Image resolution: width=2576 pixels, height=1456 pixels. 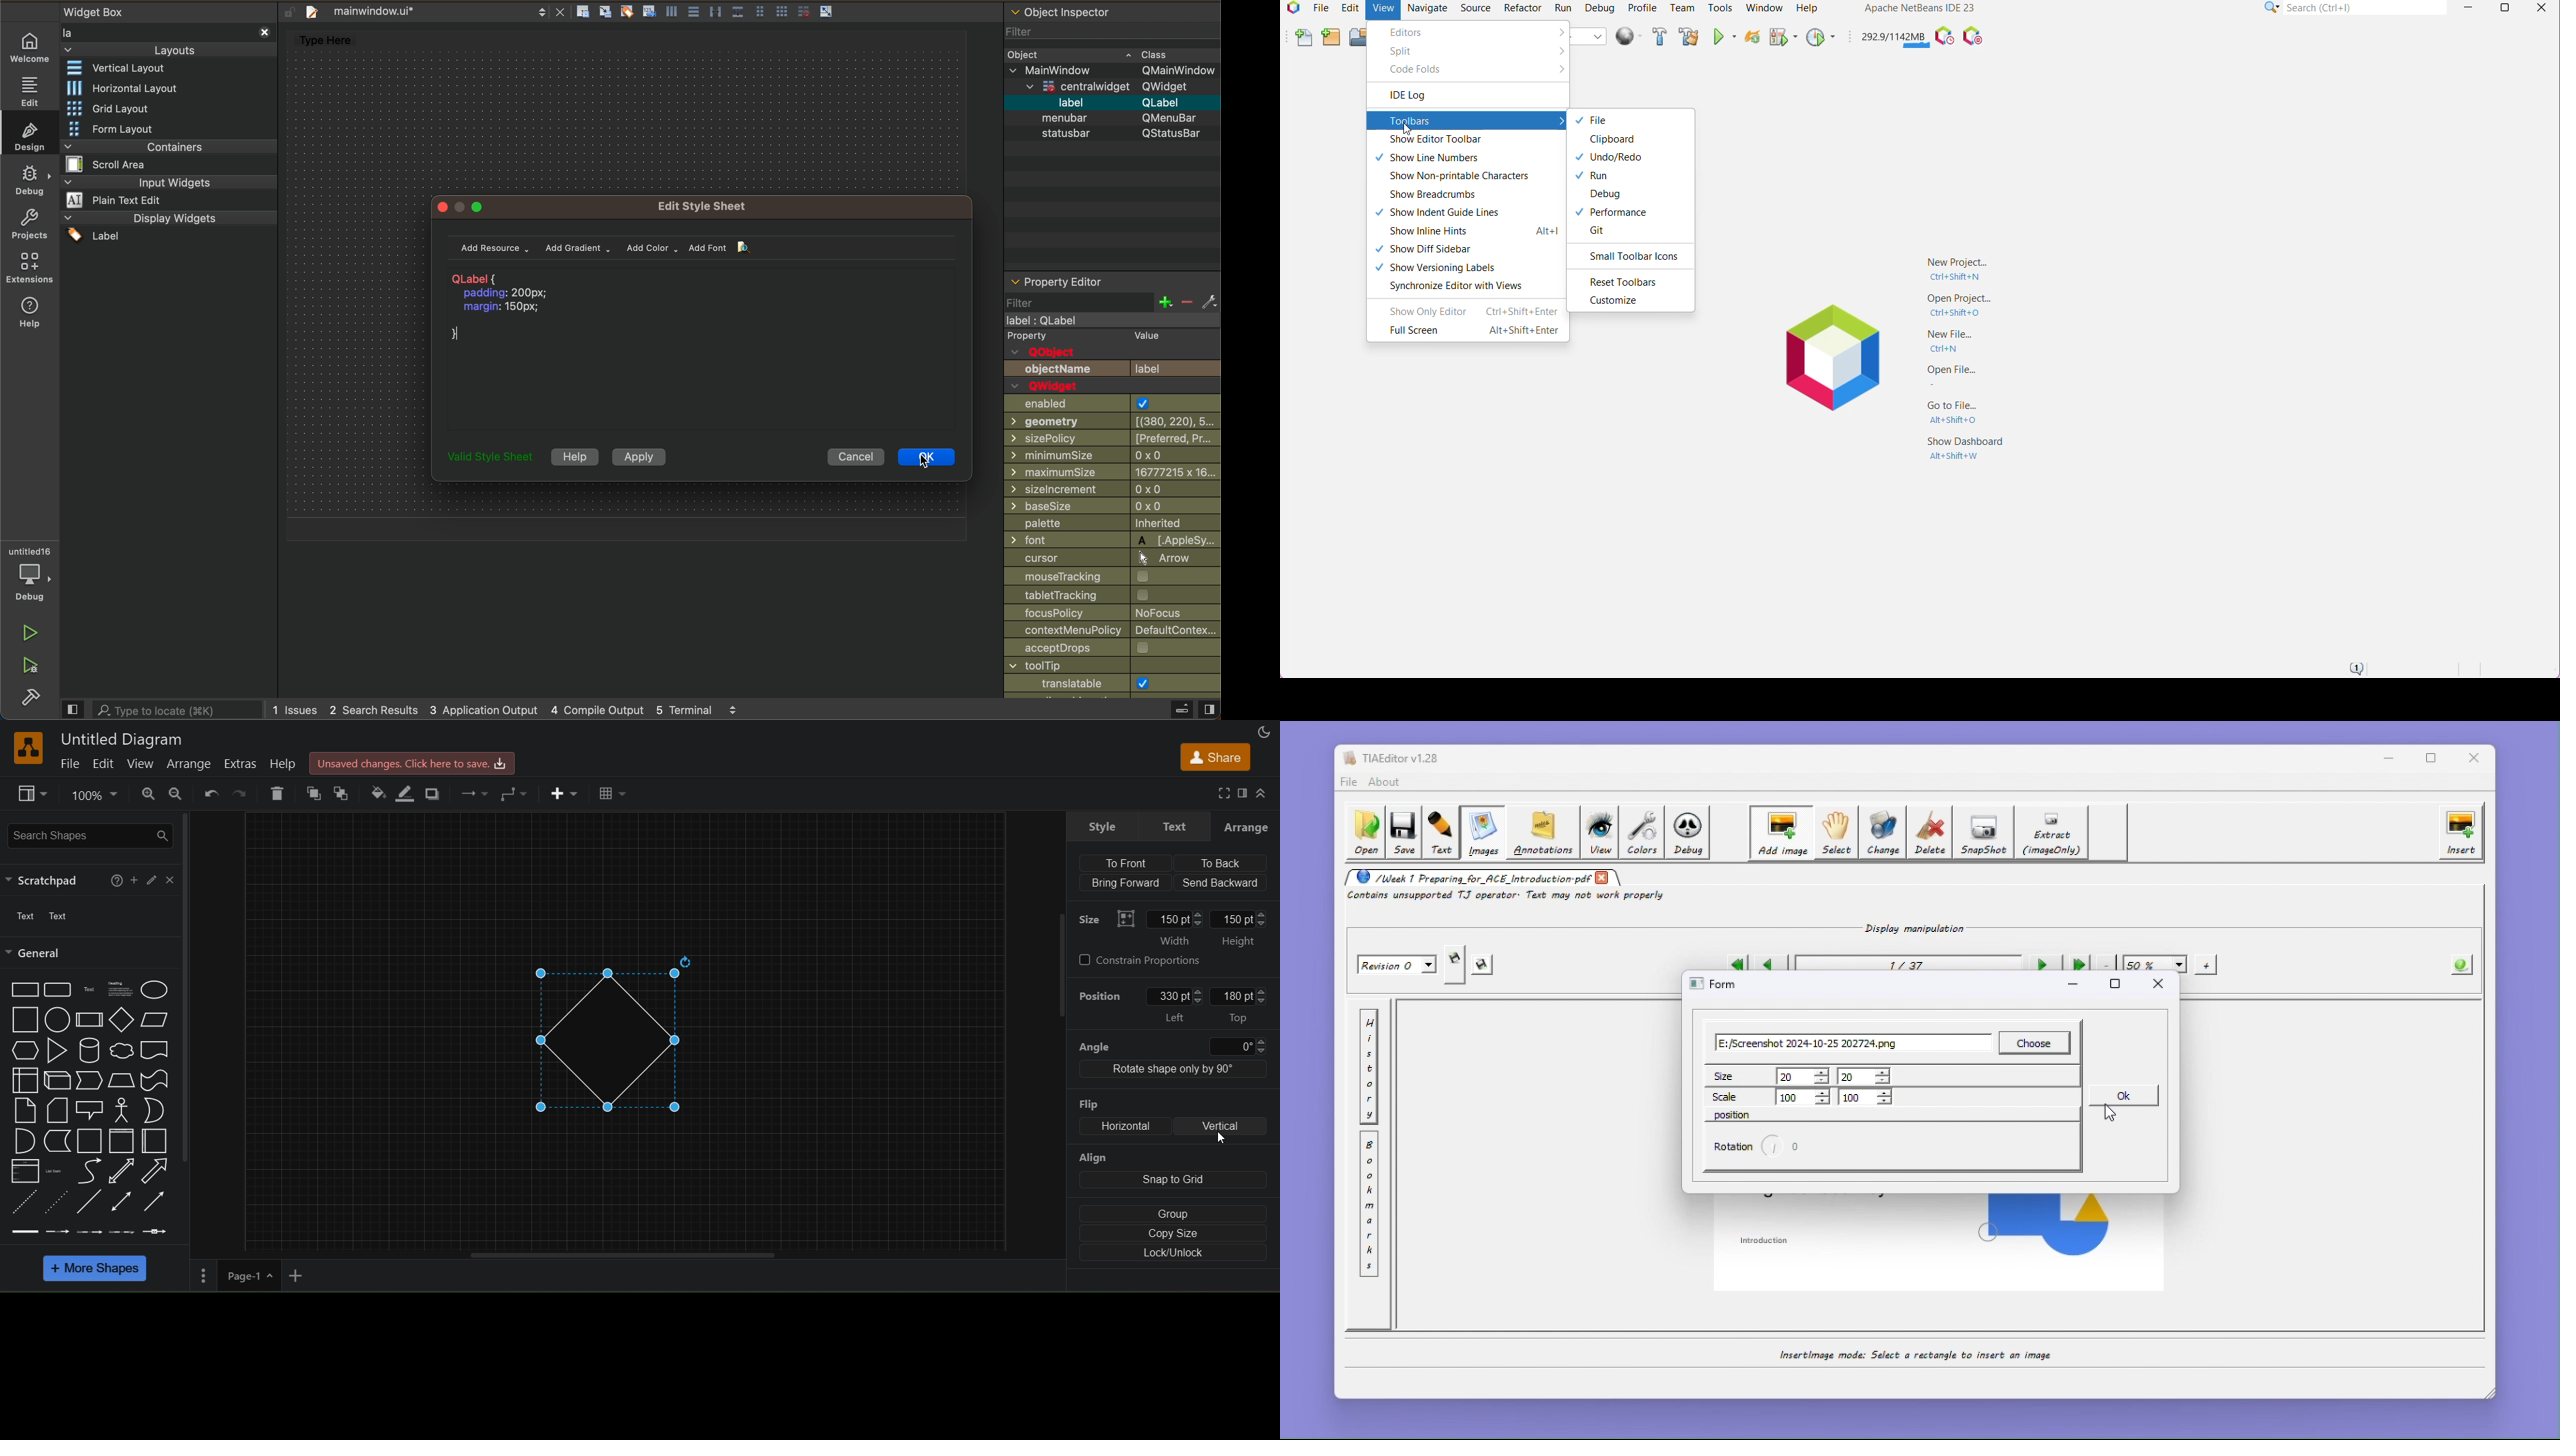 I want to click on run abd debug, so click(x=32, y=670).